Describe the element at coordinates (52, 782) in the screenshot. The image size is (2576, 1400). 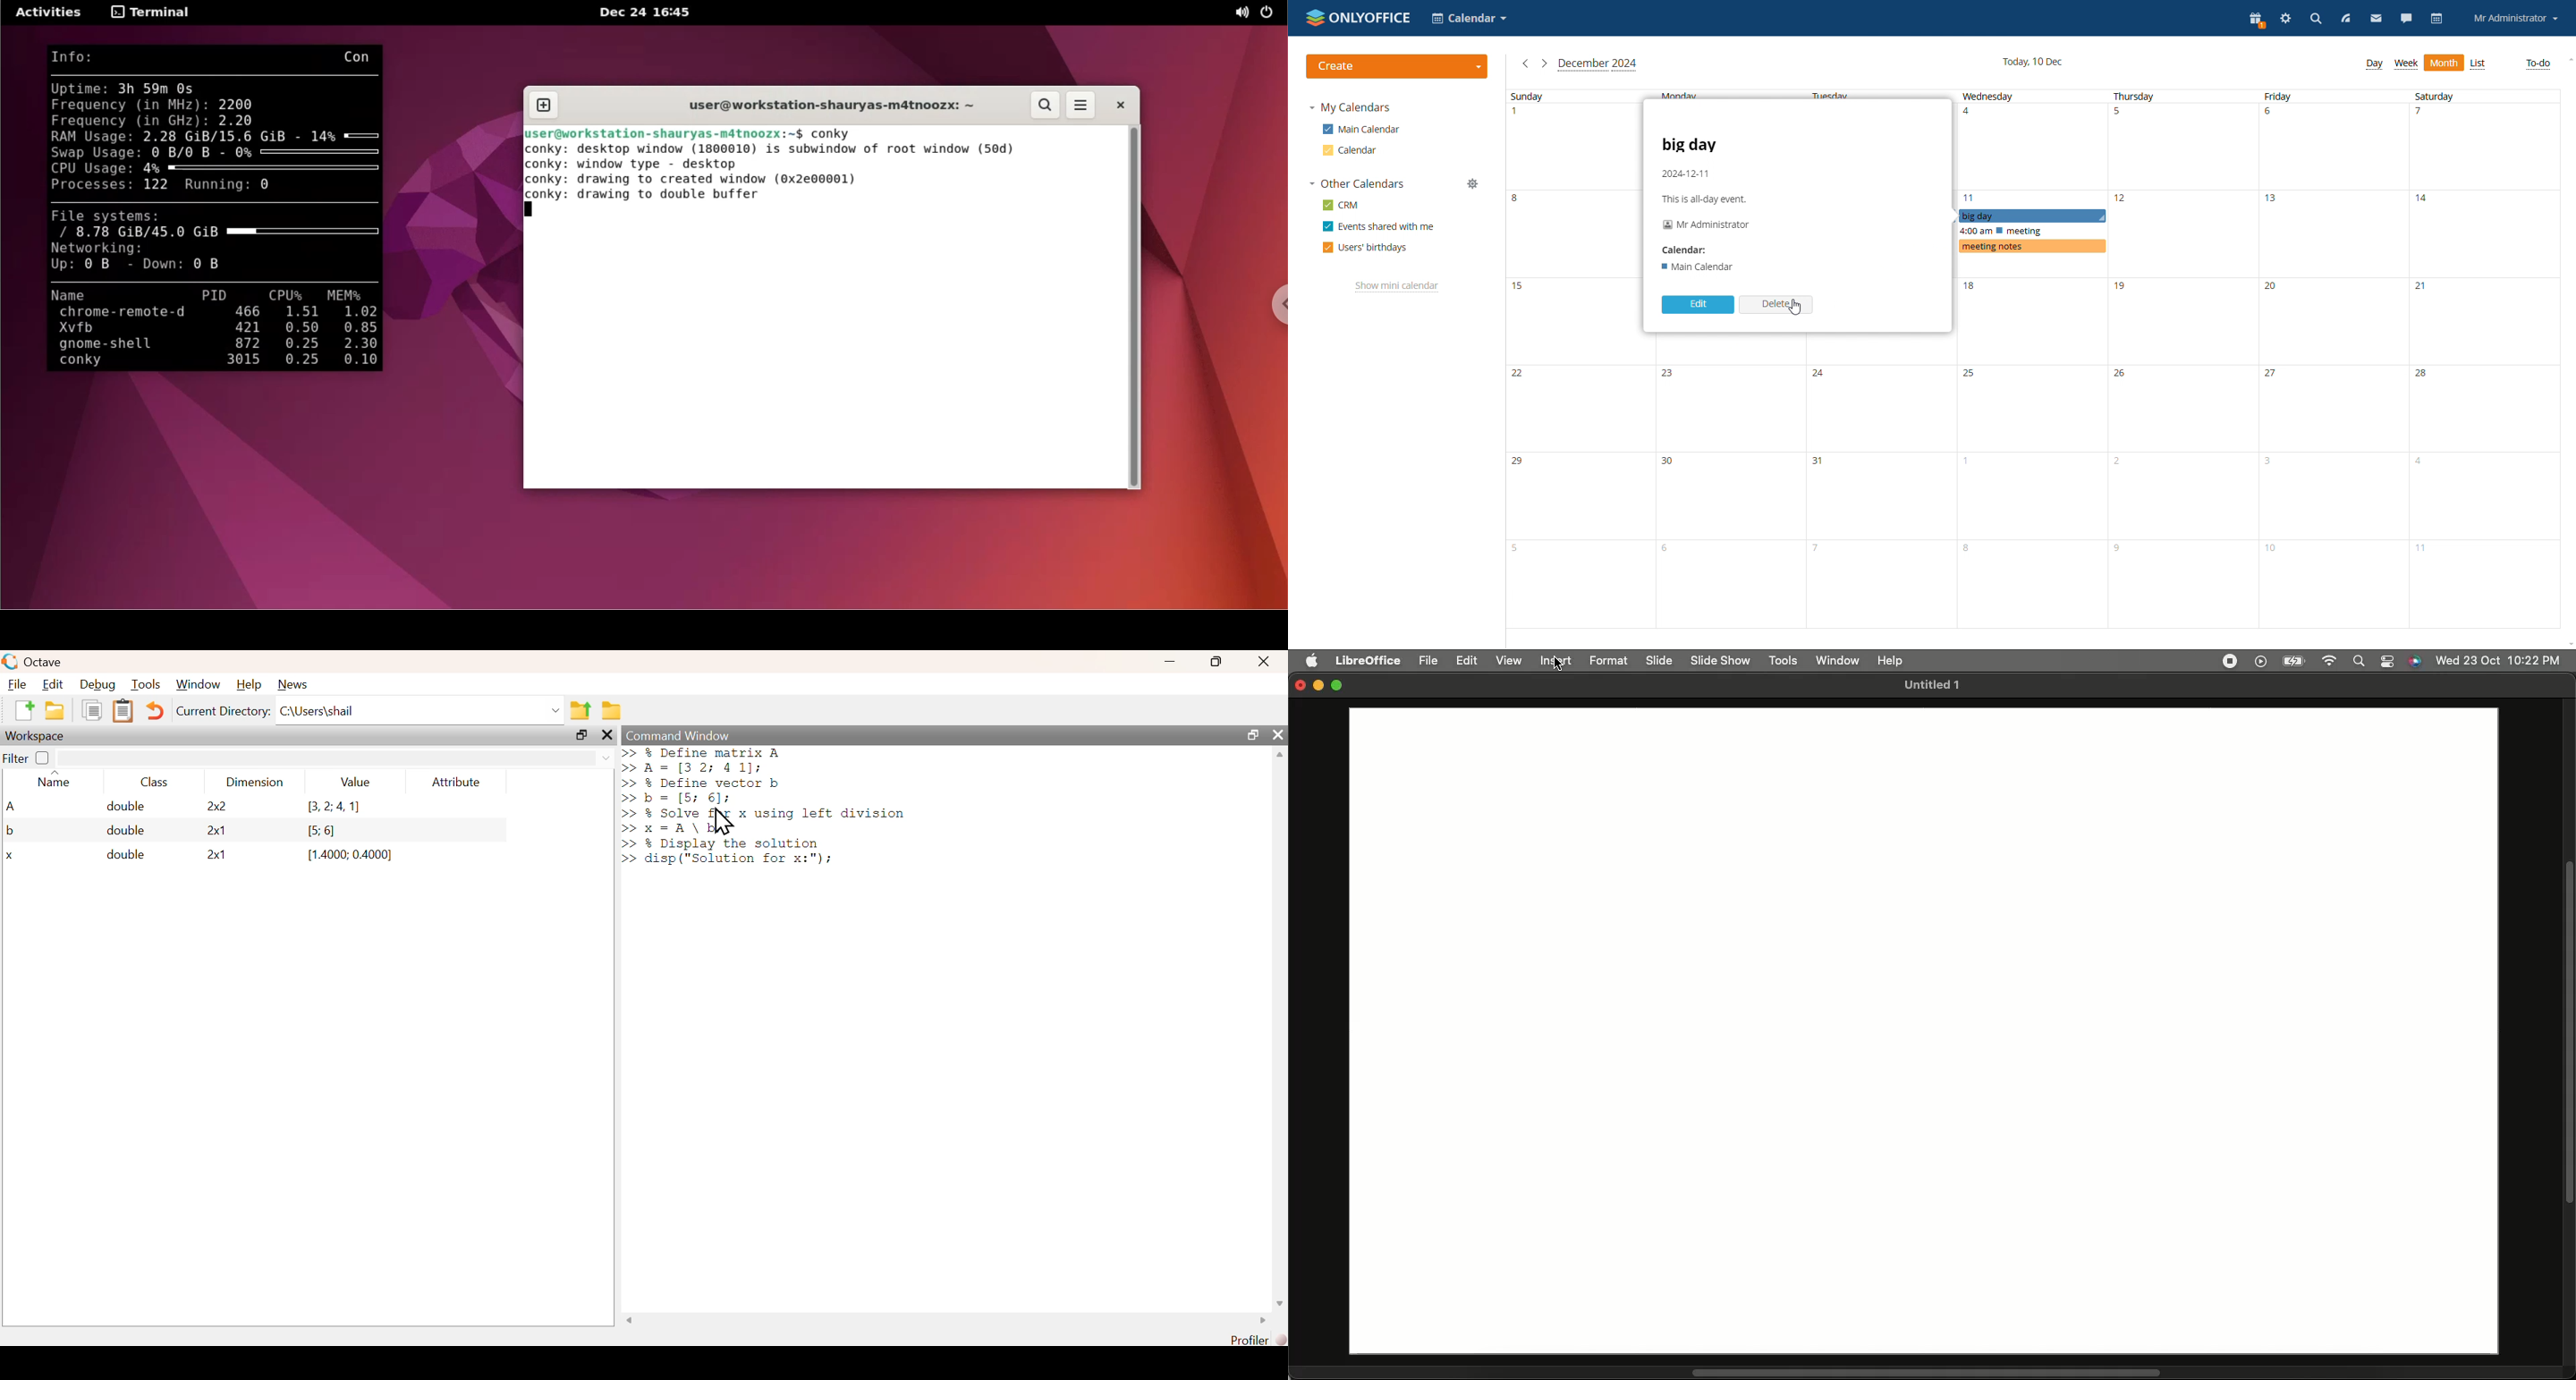
I see `name` at that location.